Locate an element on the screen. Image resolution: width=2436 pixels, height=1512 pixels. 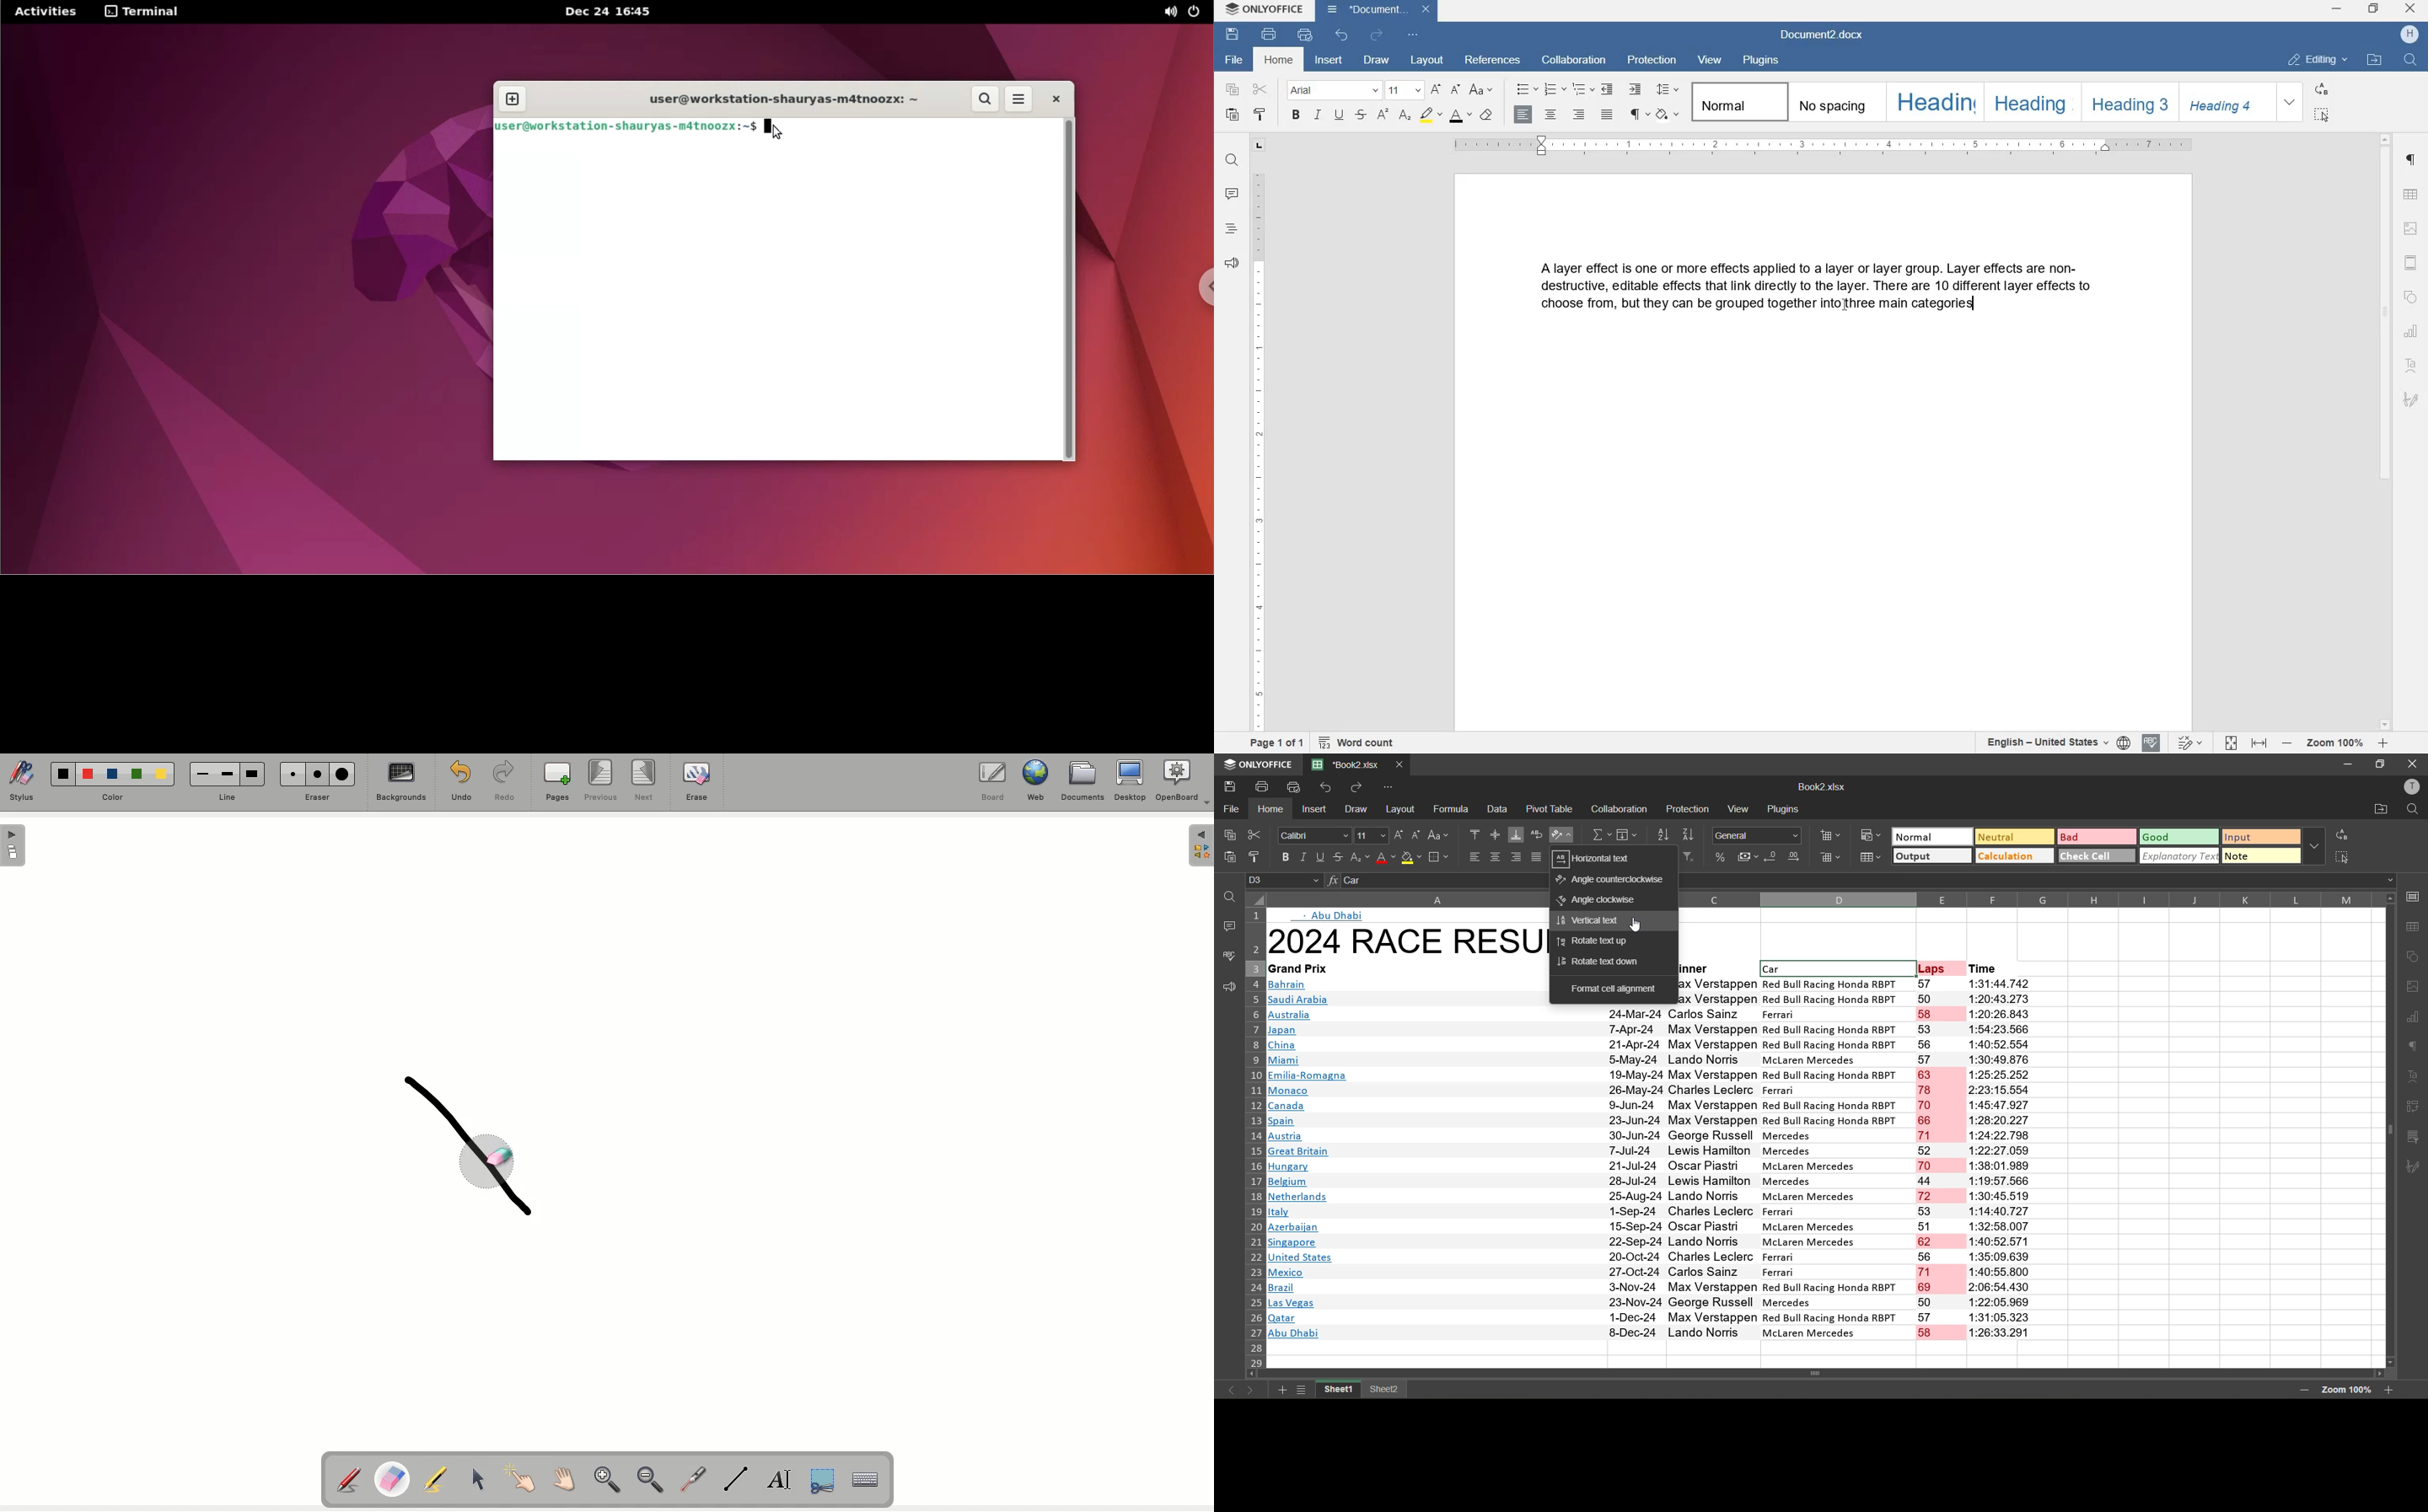
copy is located at coordinates (1232, 90).